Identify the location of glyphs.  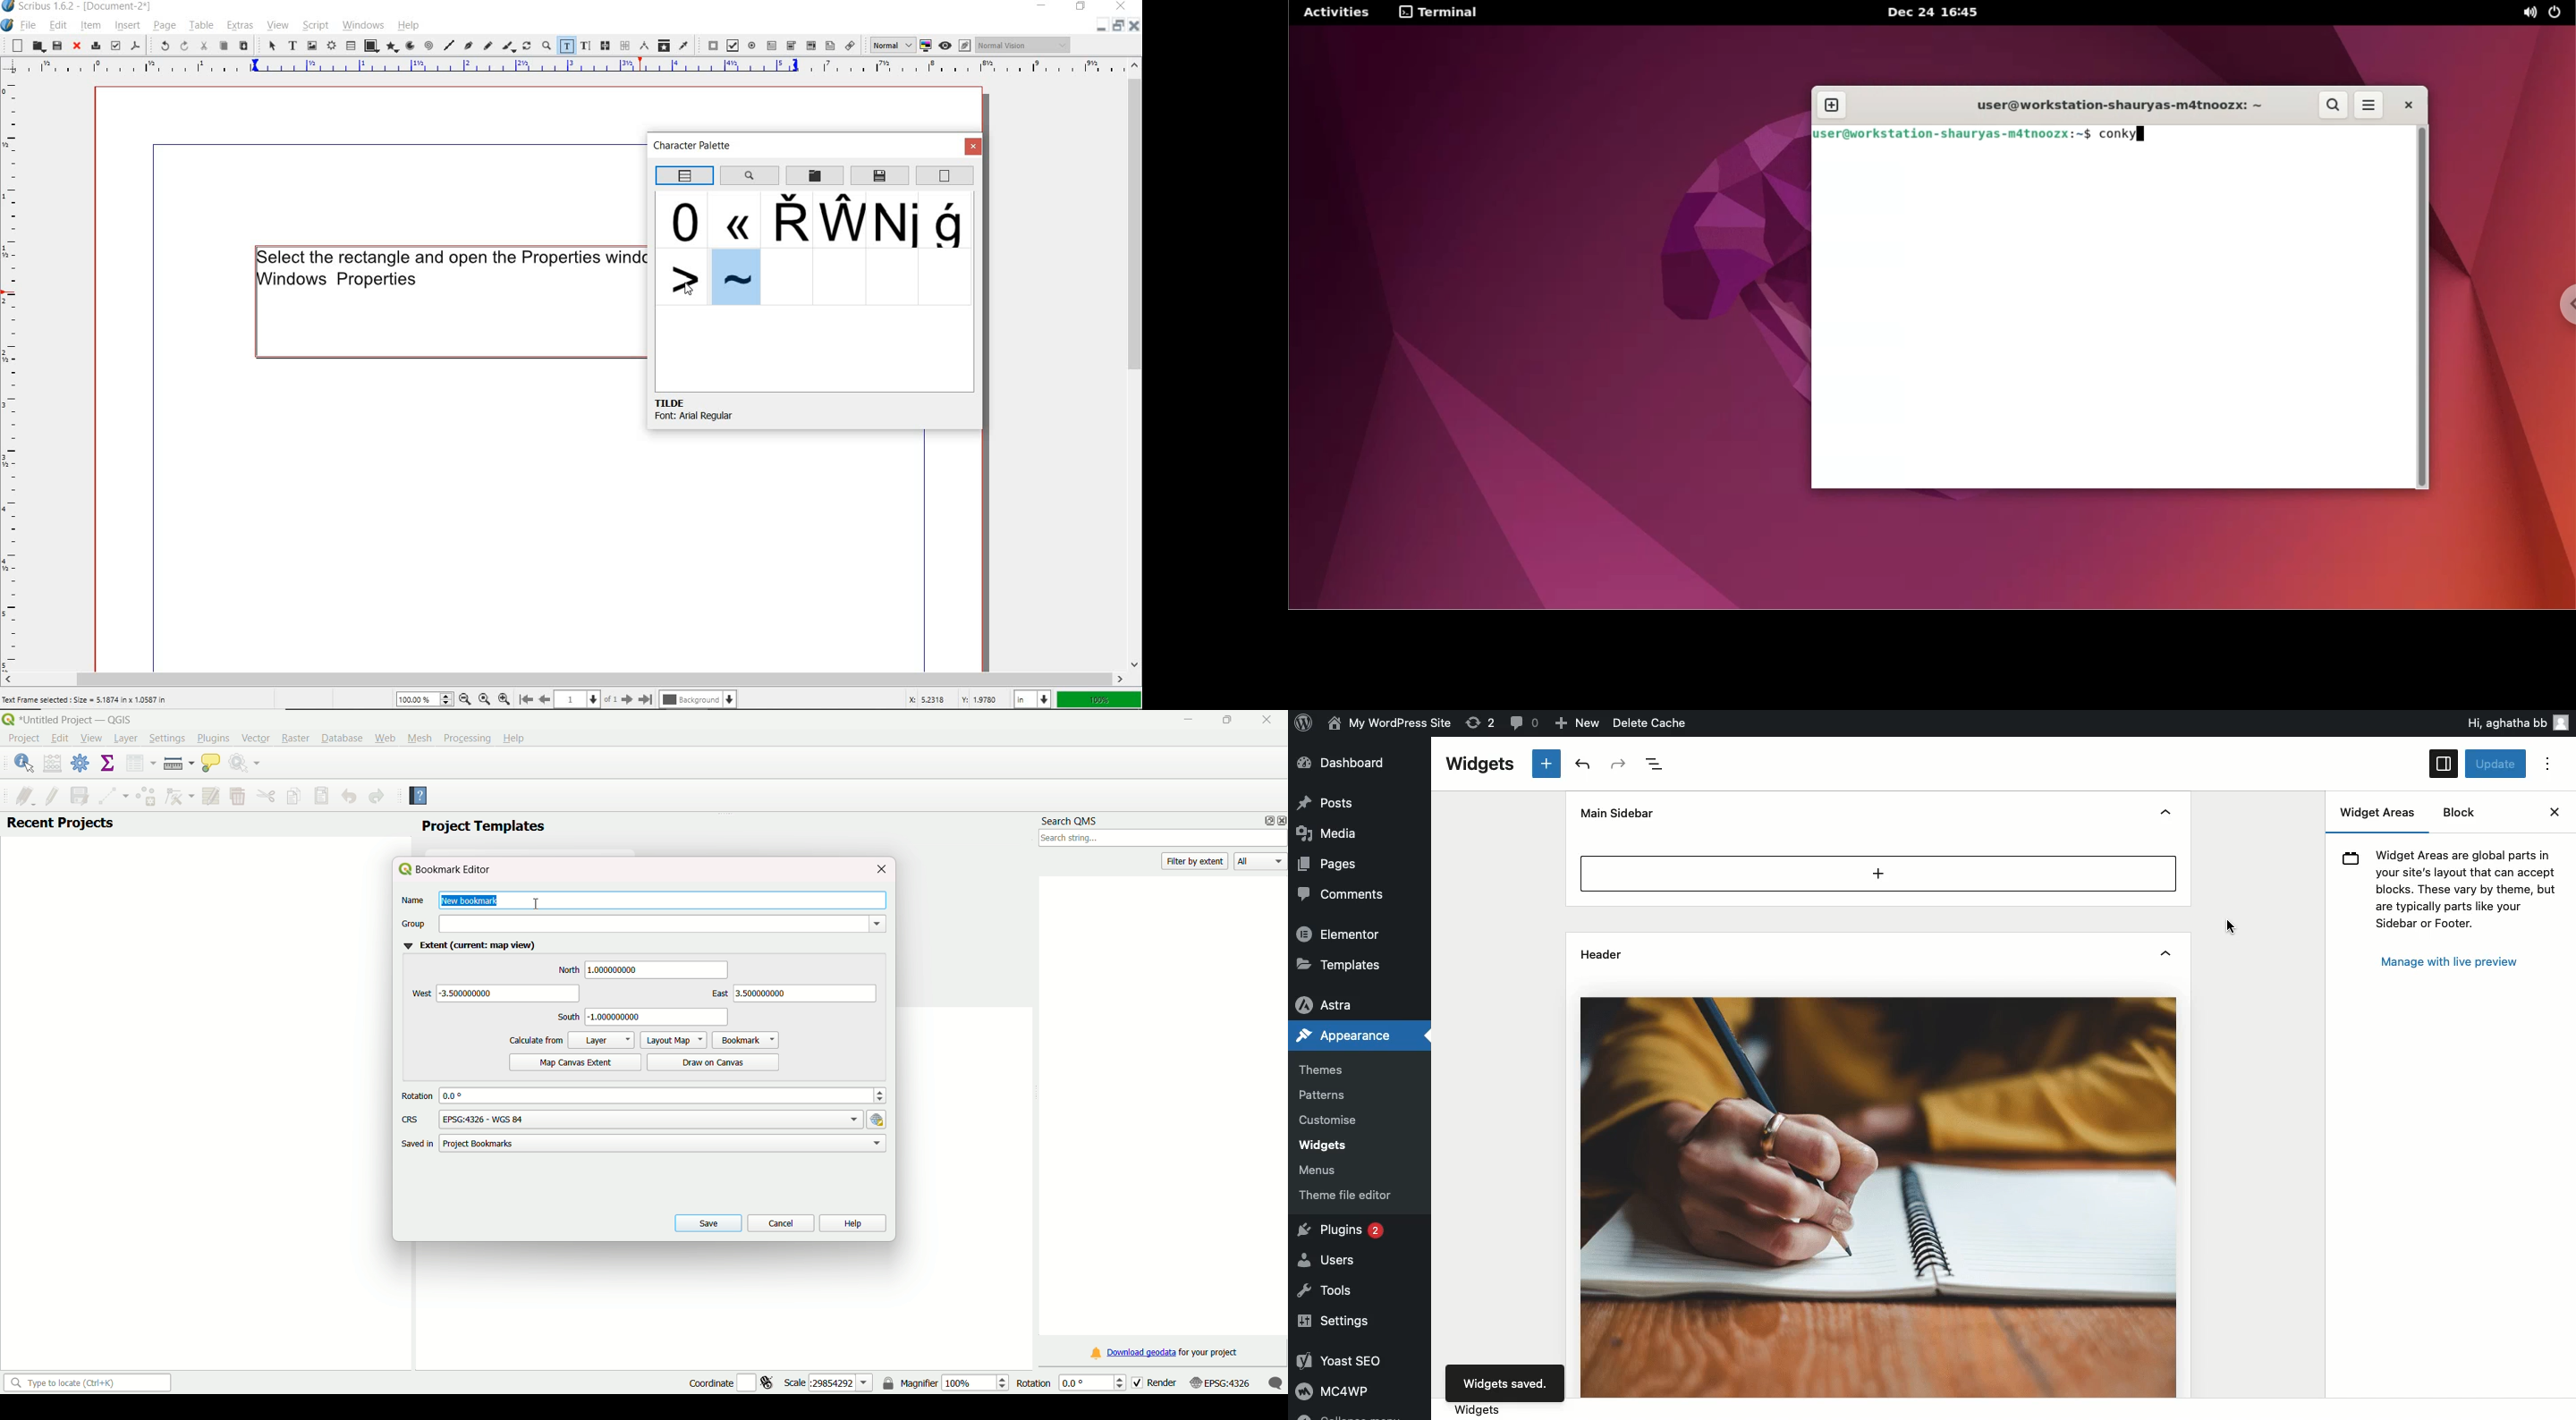
(734, 218).